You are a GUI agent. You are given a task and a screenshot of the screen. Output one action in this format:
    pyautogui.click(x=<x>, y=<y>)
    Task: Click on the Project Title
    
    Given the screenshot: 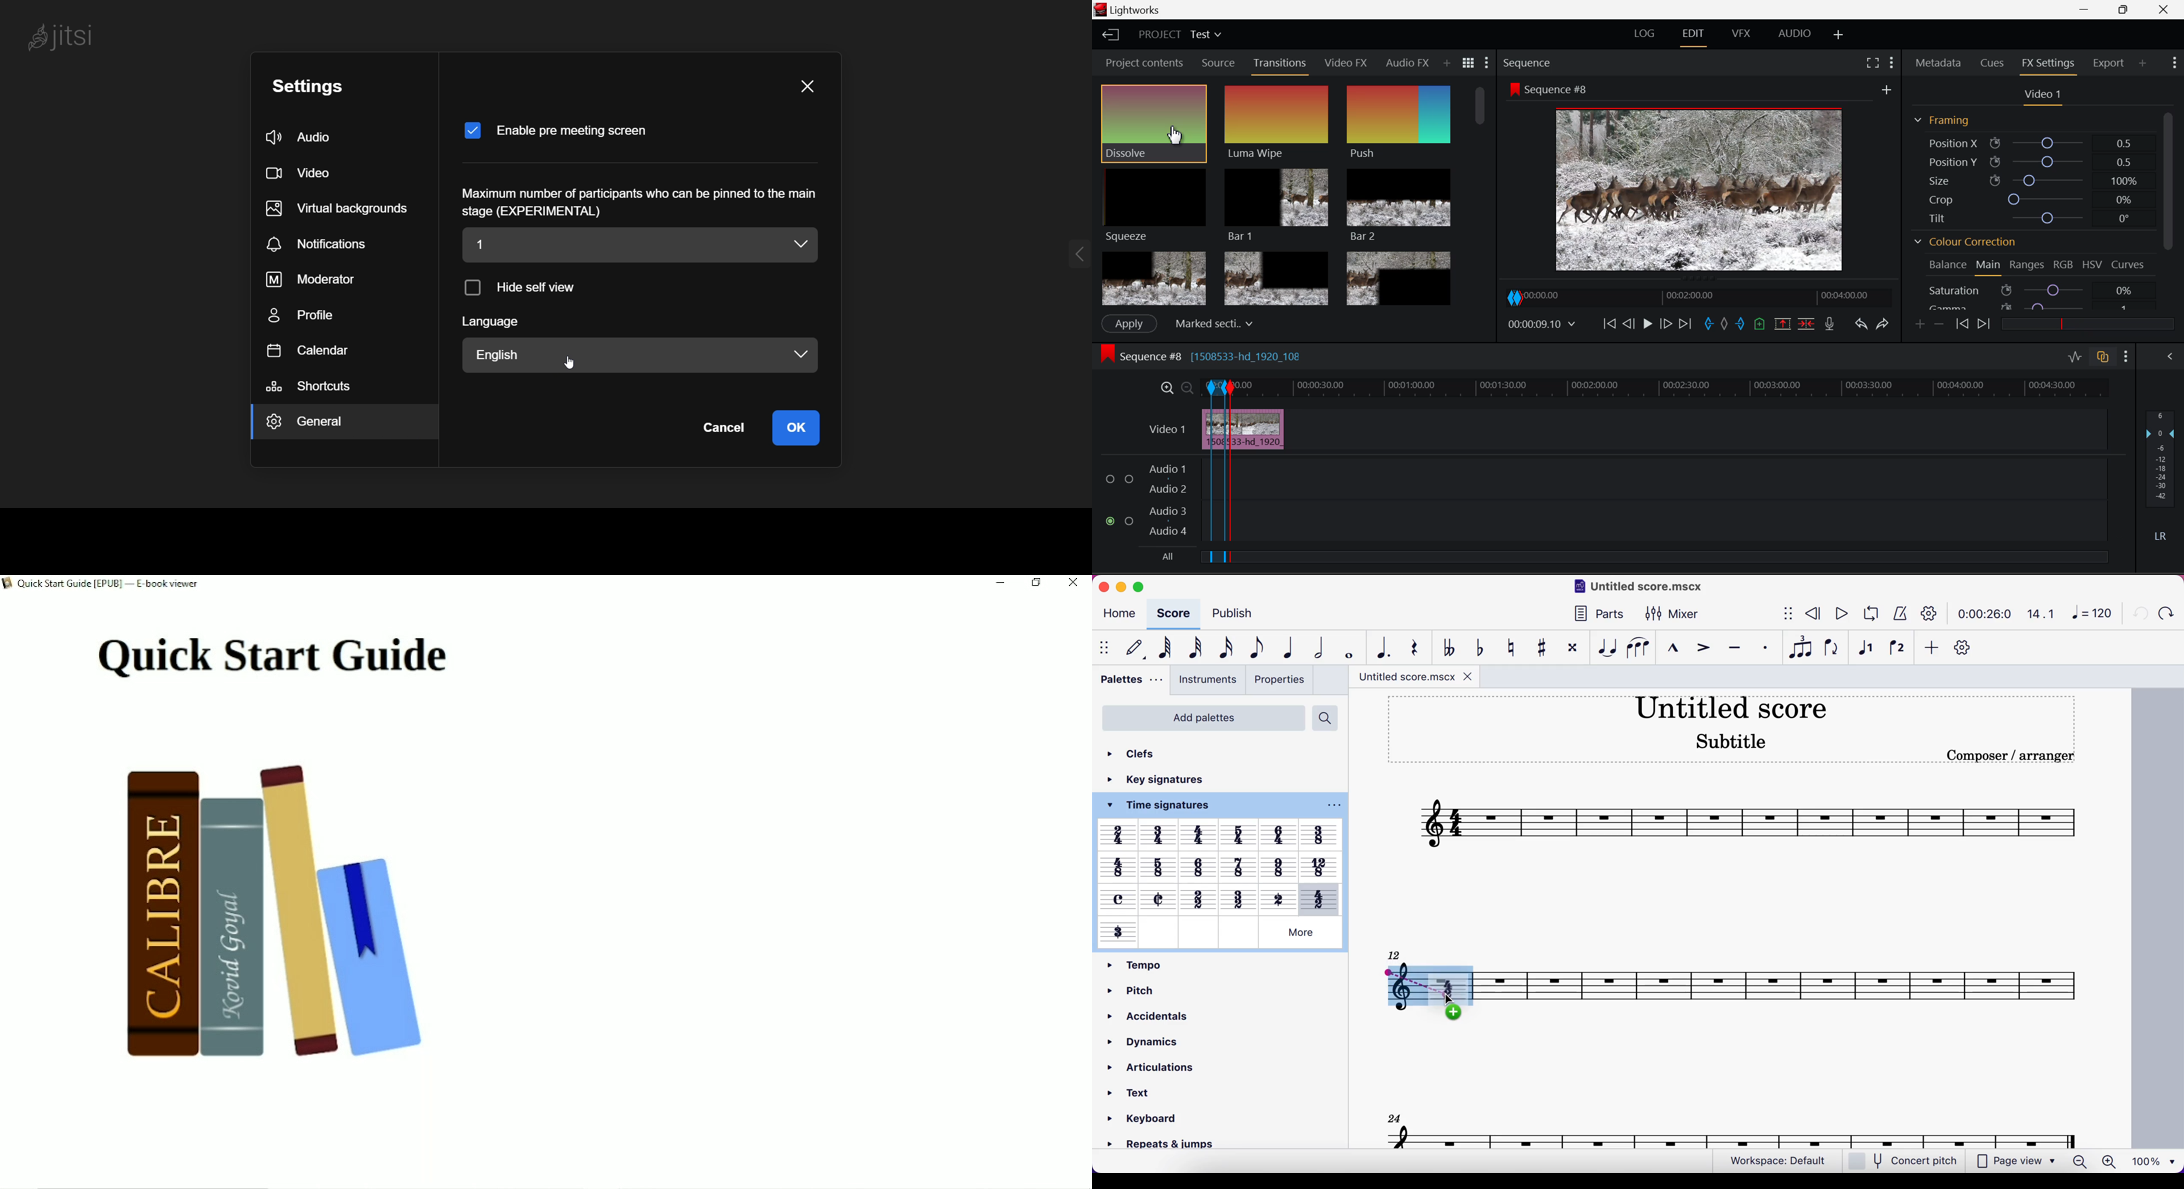 What is the action you would take?
    pyautogui.click(x=1178, y=34)
    